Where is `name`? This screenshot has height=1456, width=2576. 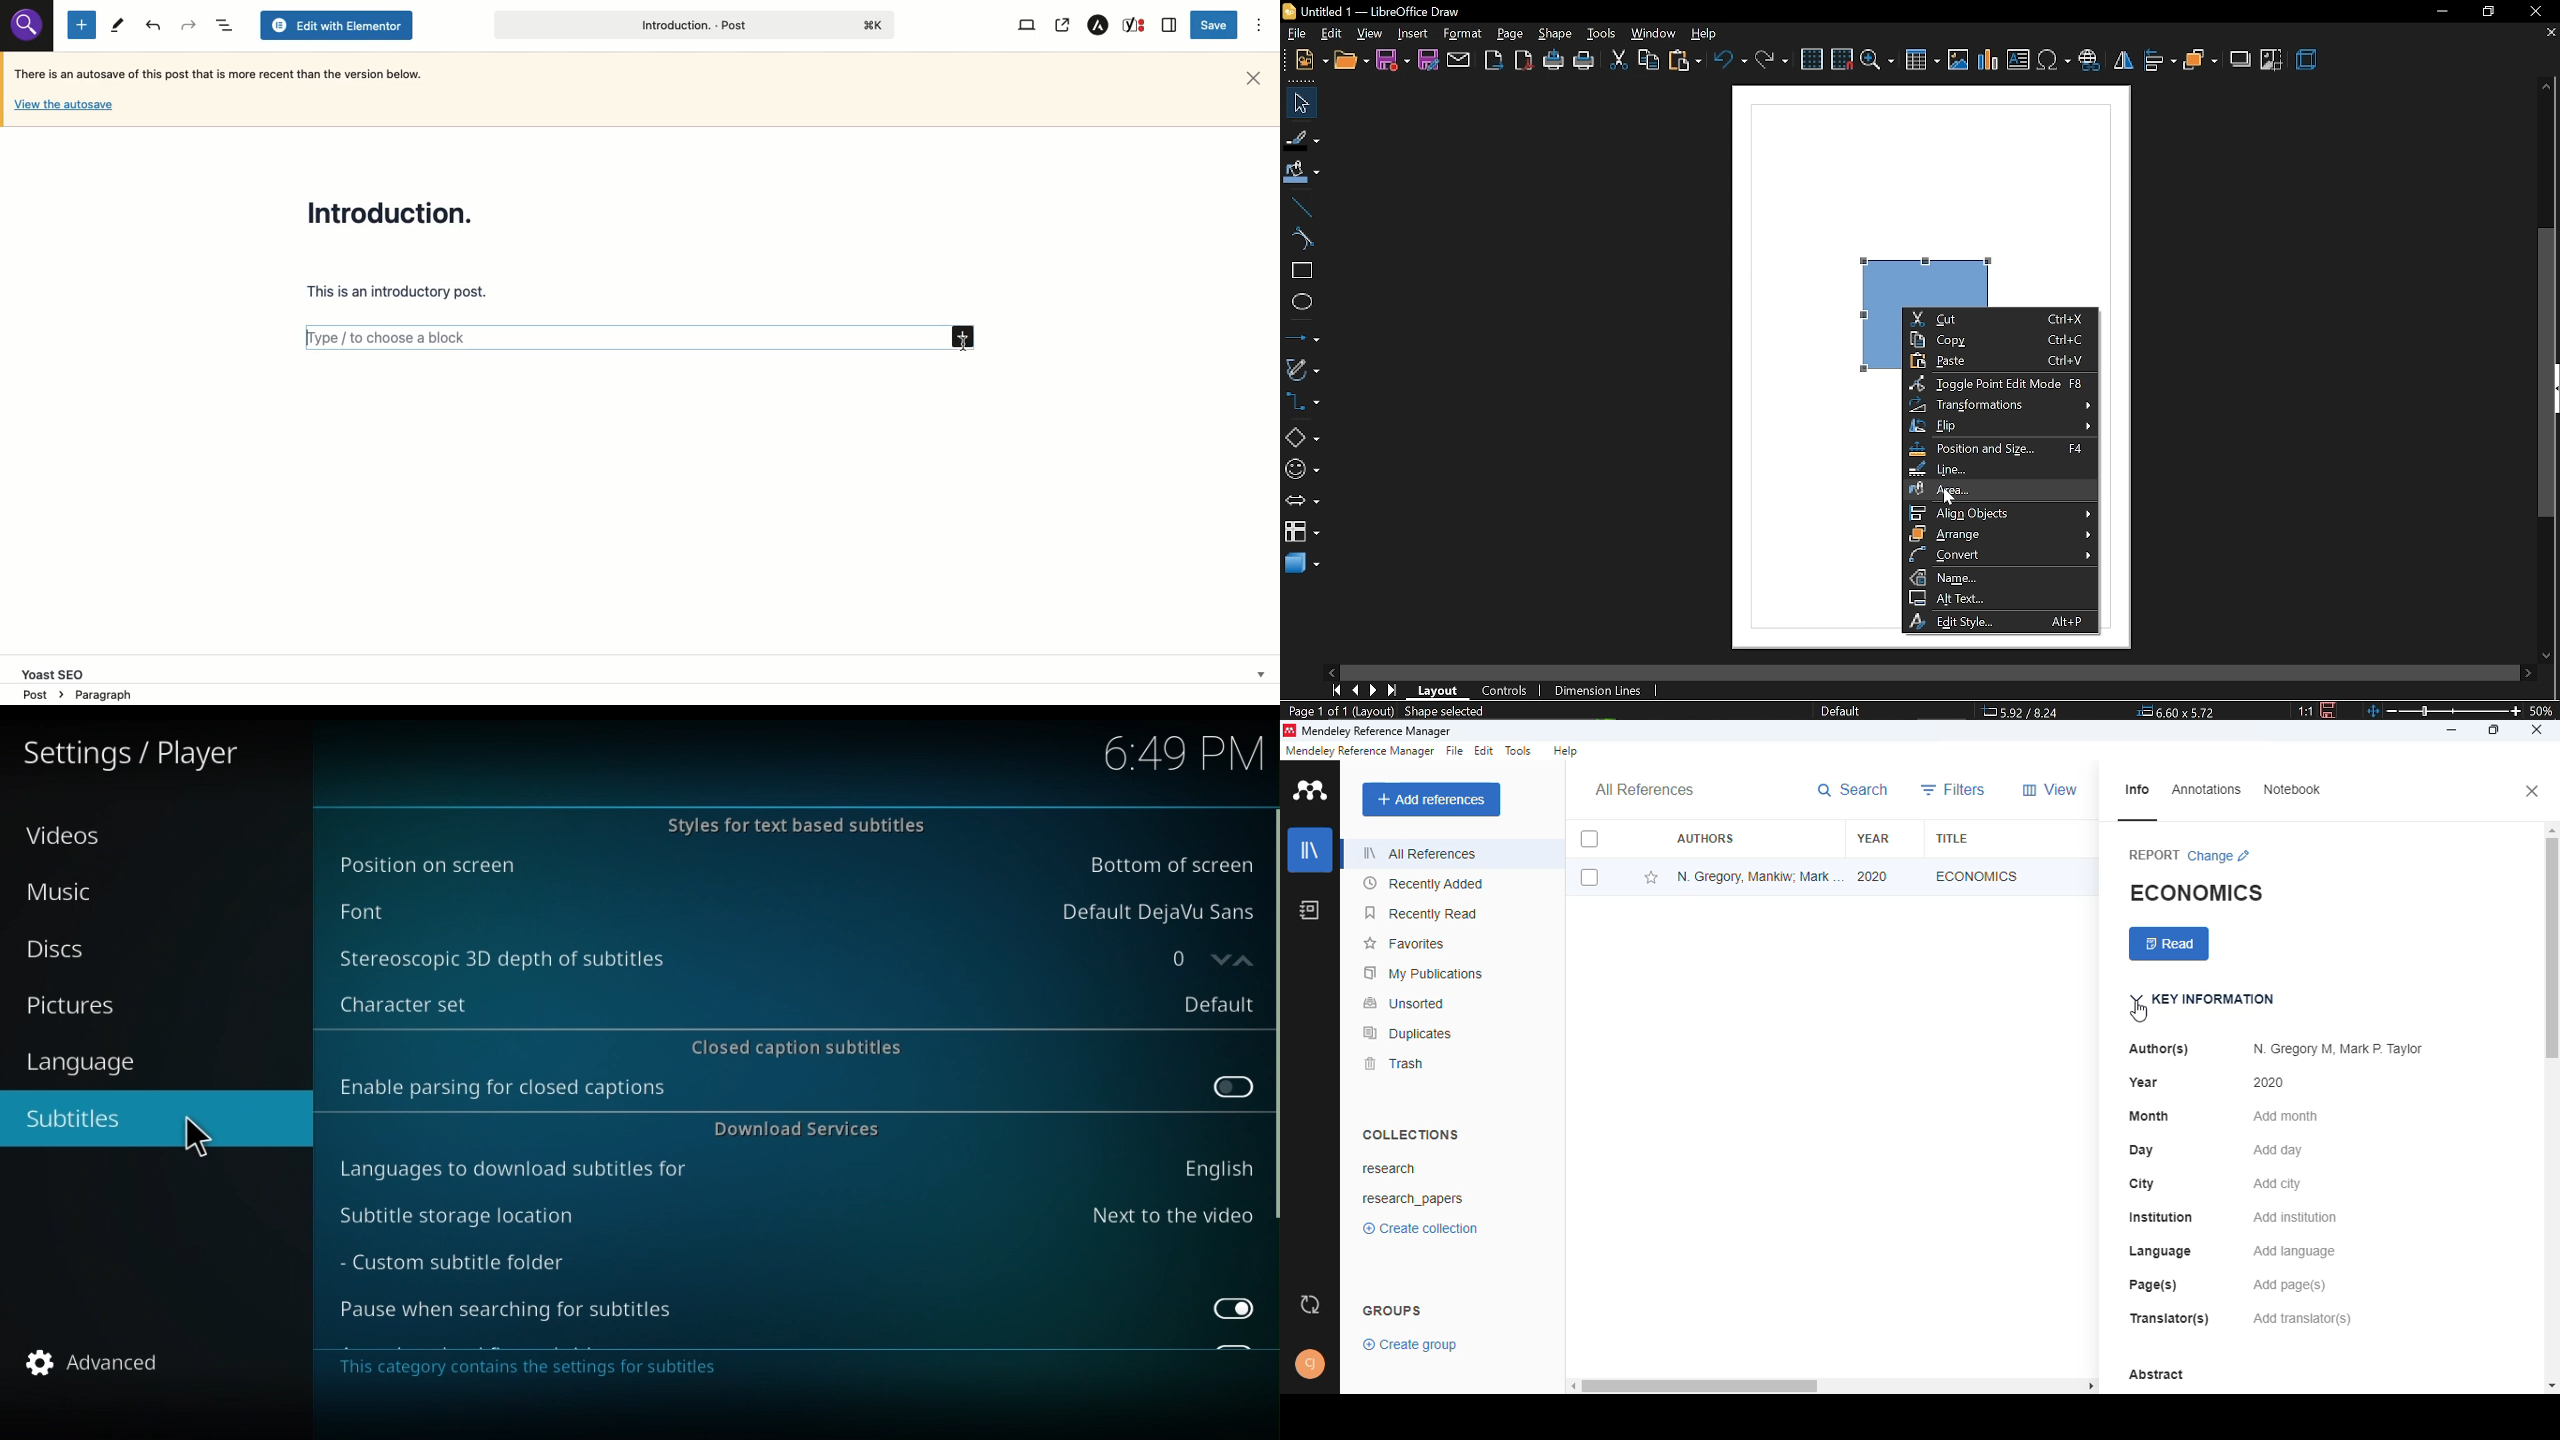
name is located at coordinates (2000, 577).